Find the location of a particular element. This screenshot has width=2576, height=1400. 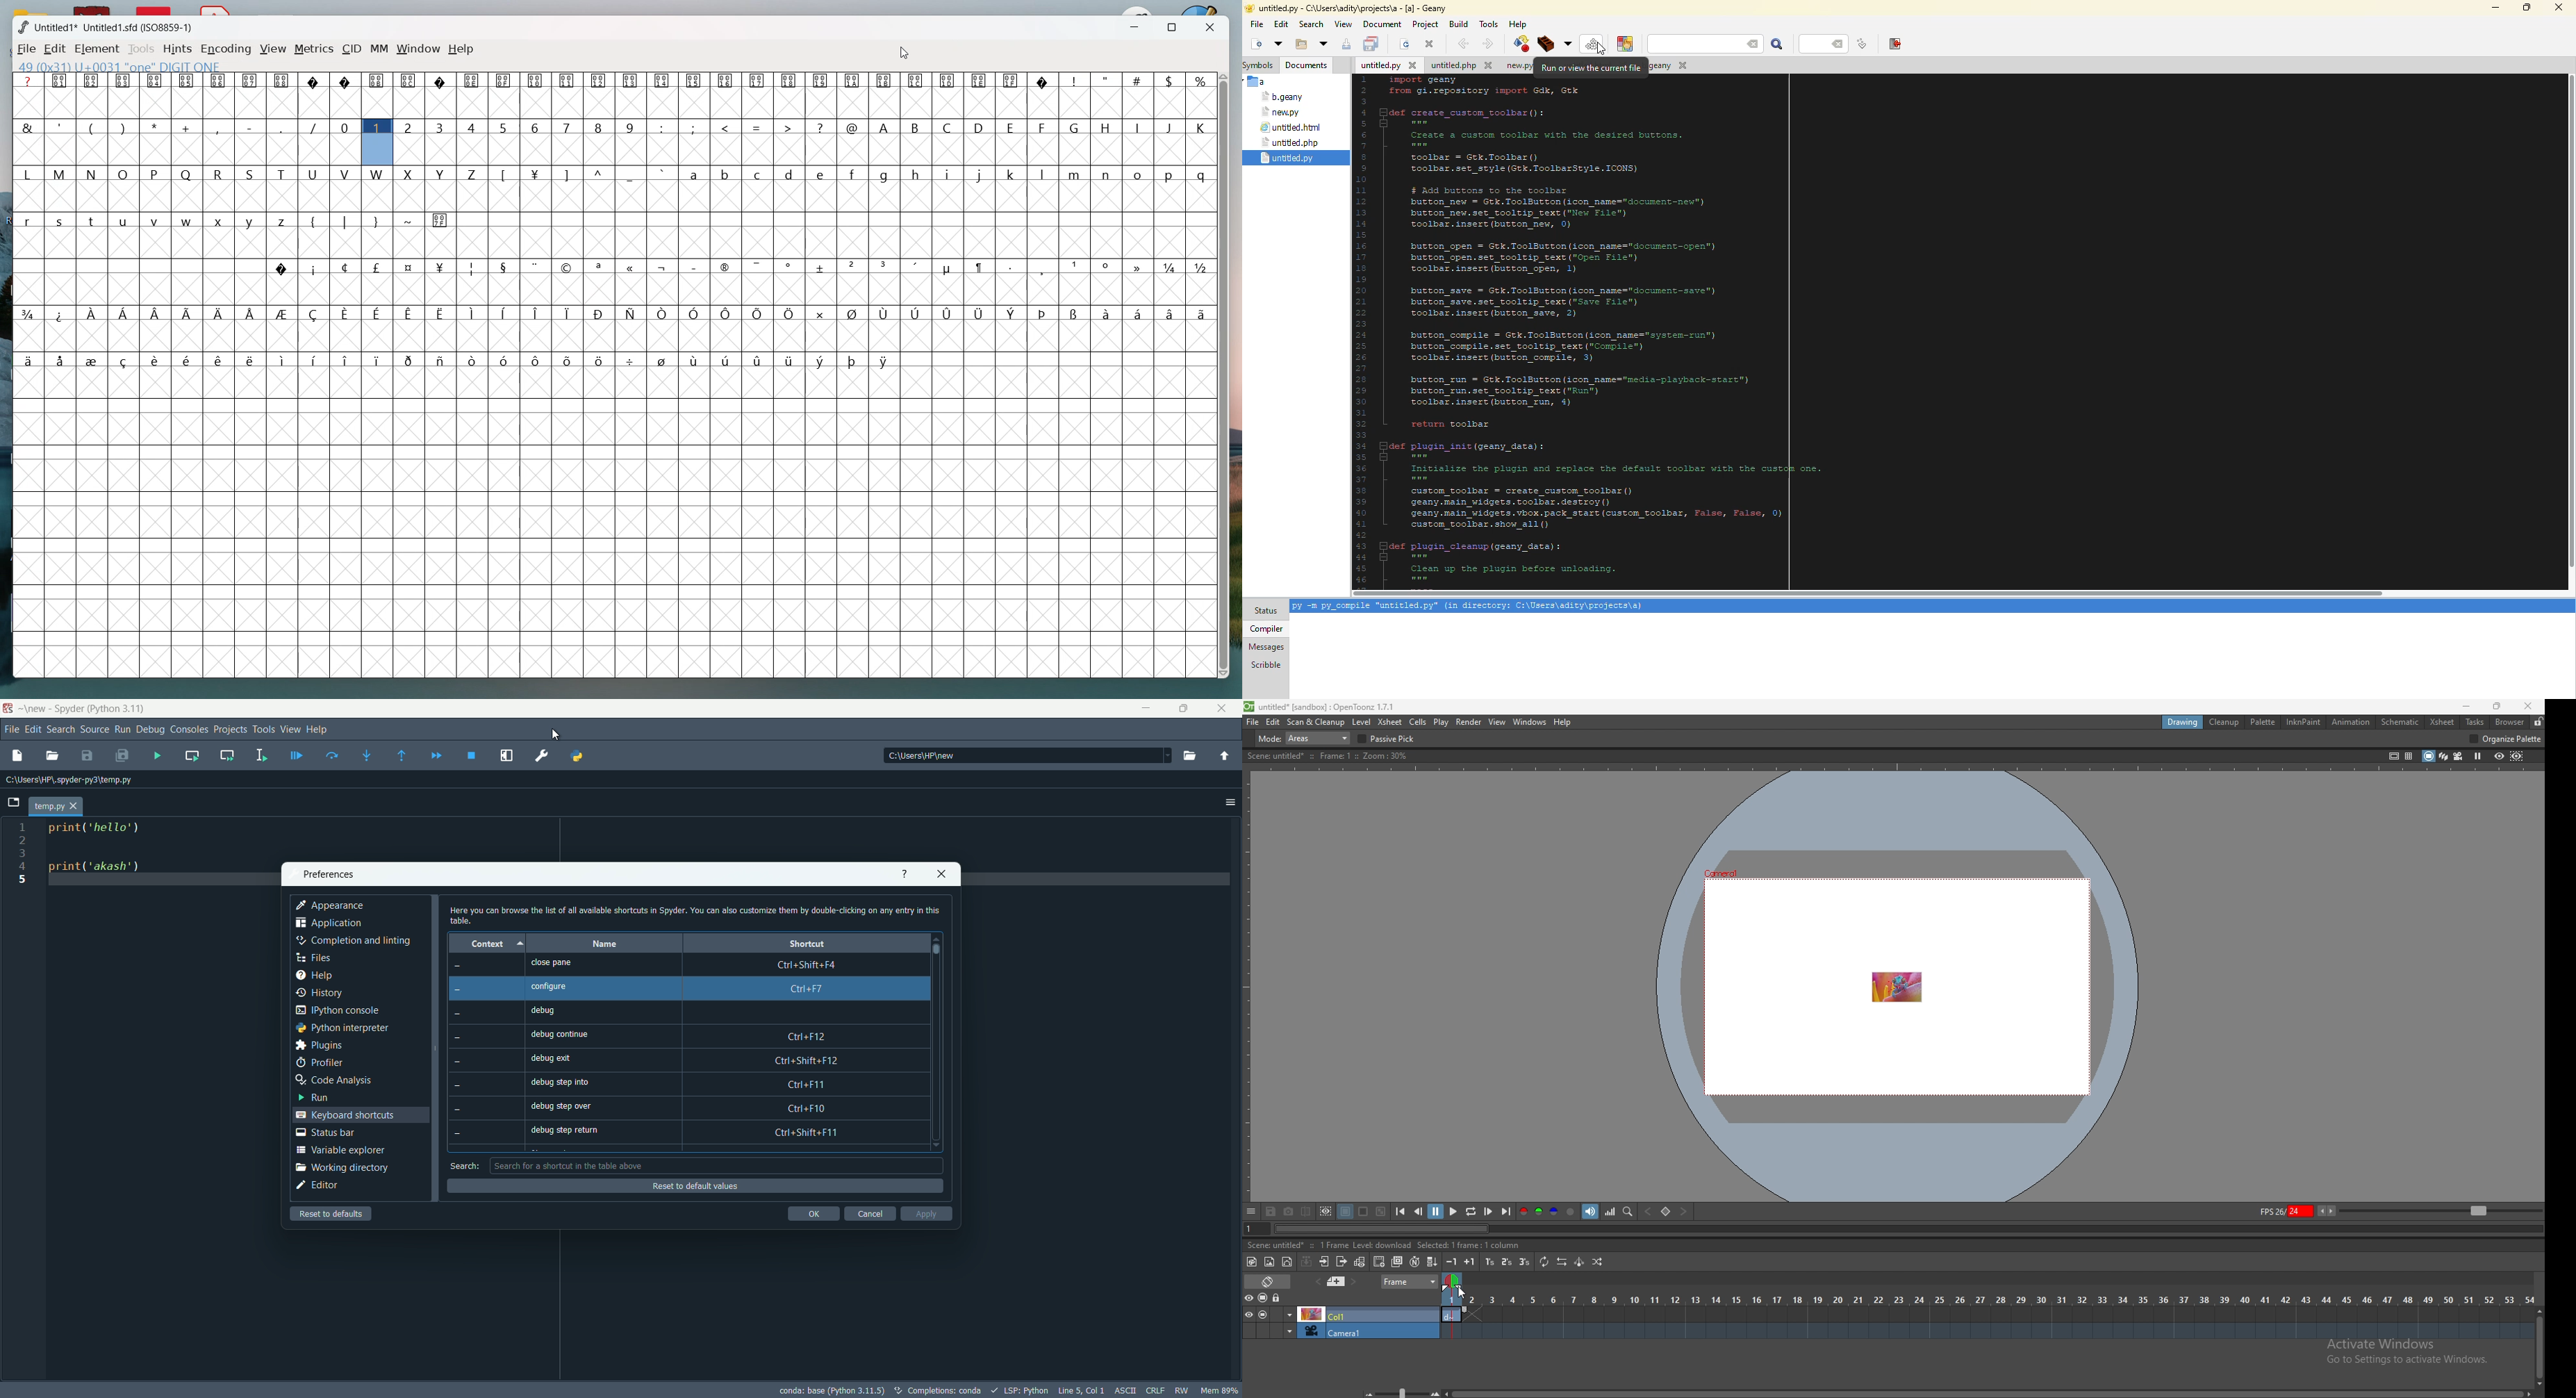

options is located at coordinates (1231, 803).